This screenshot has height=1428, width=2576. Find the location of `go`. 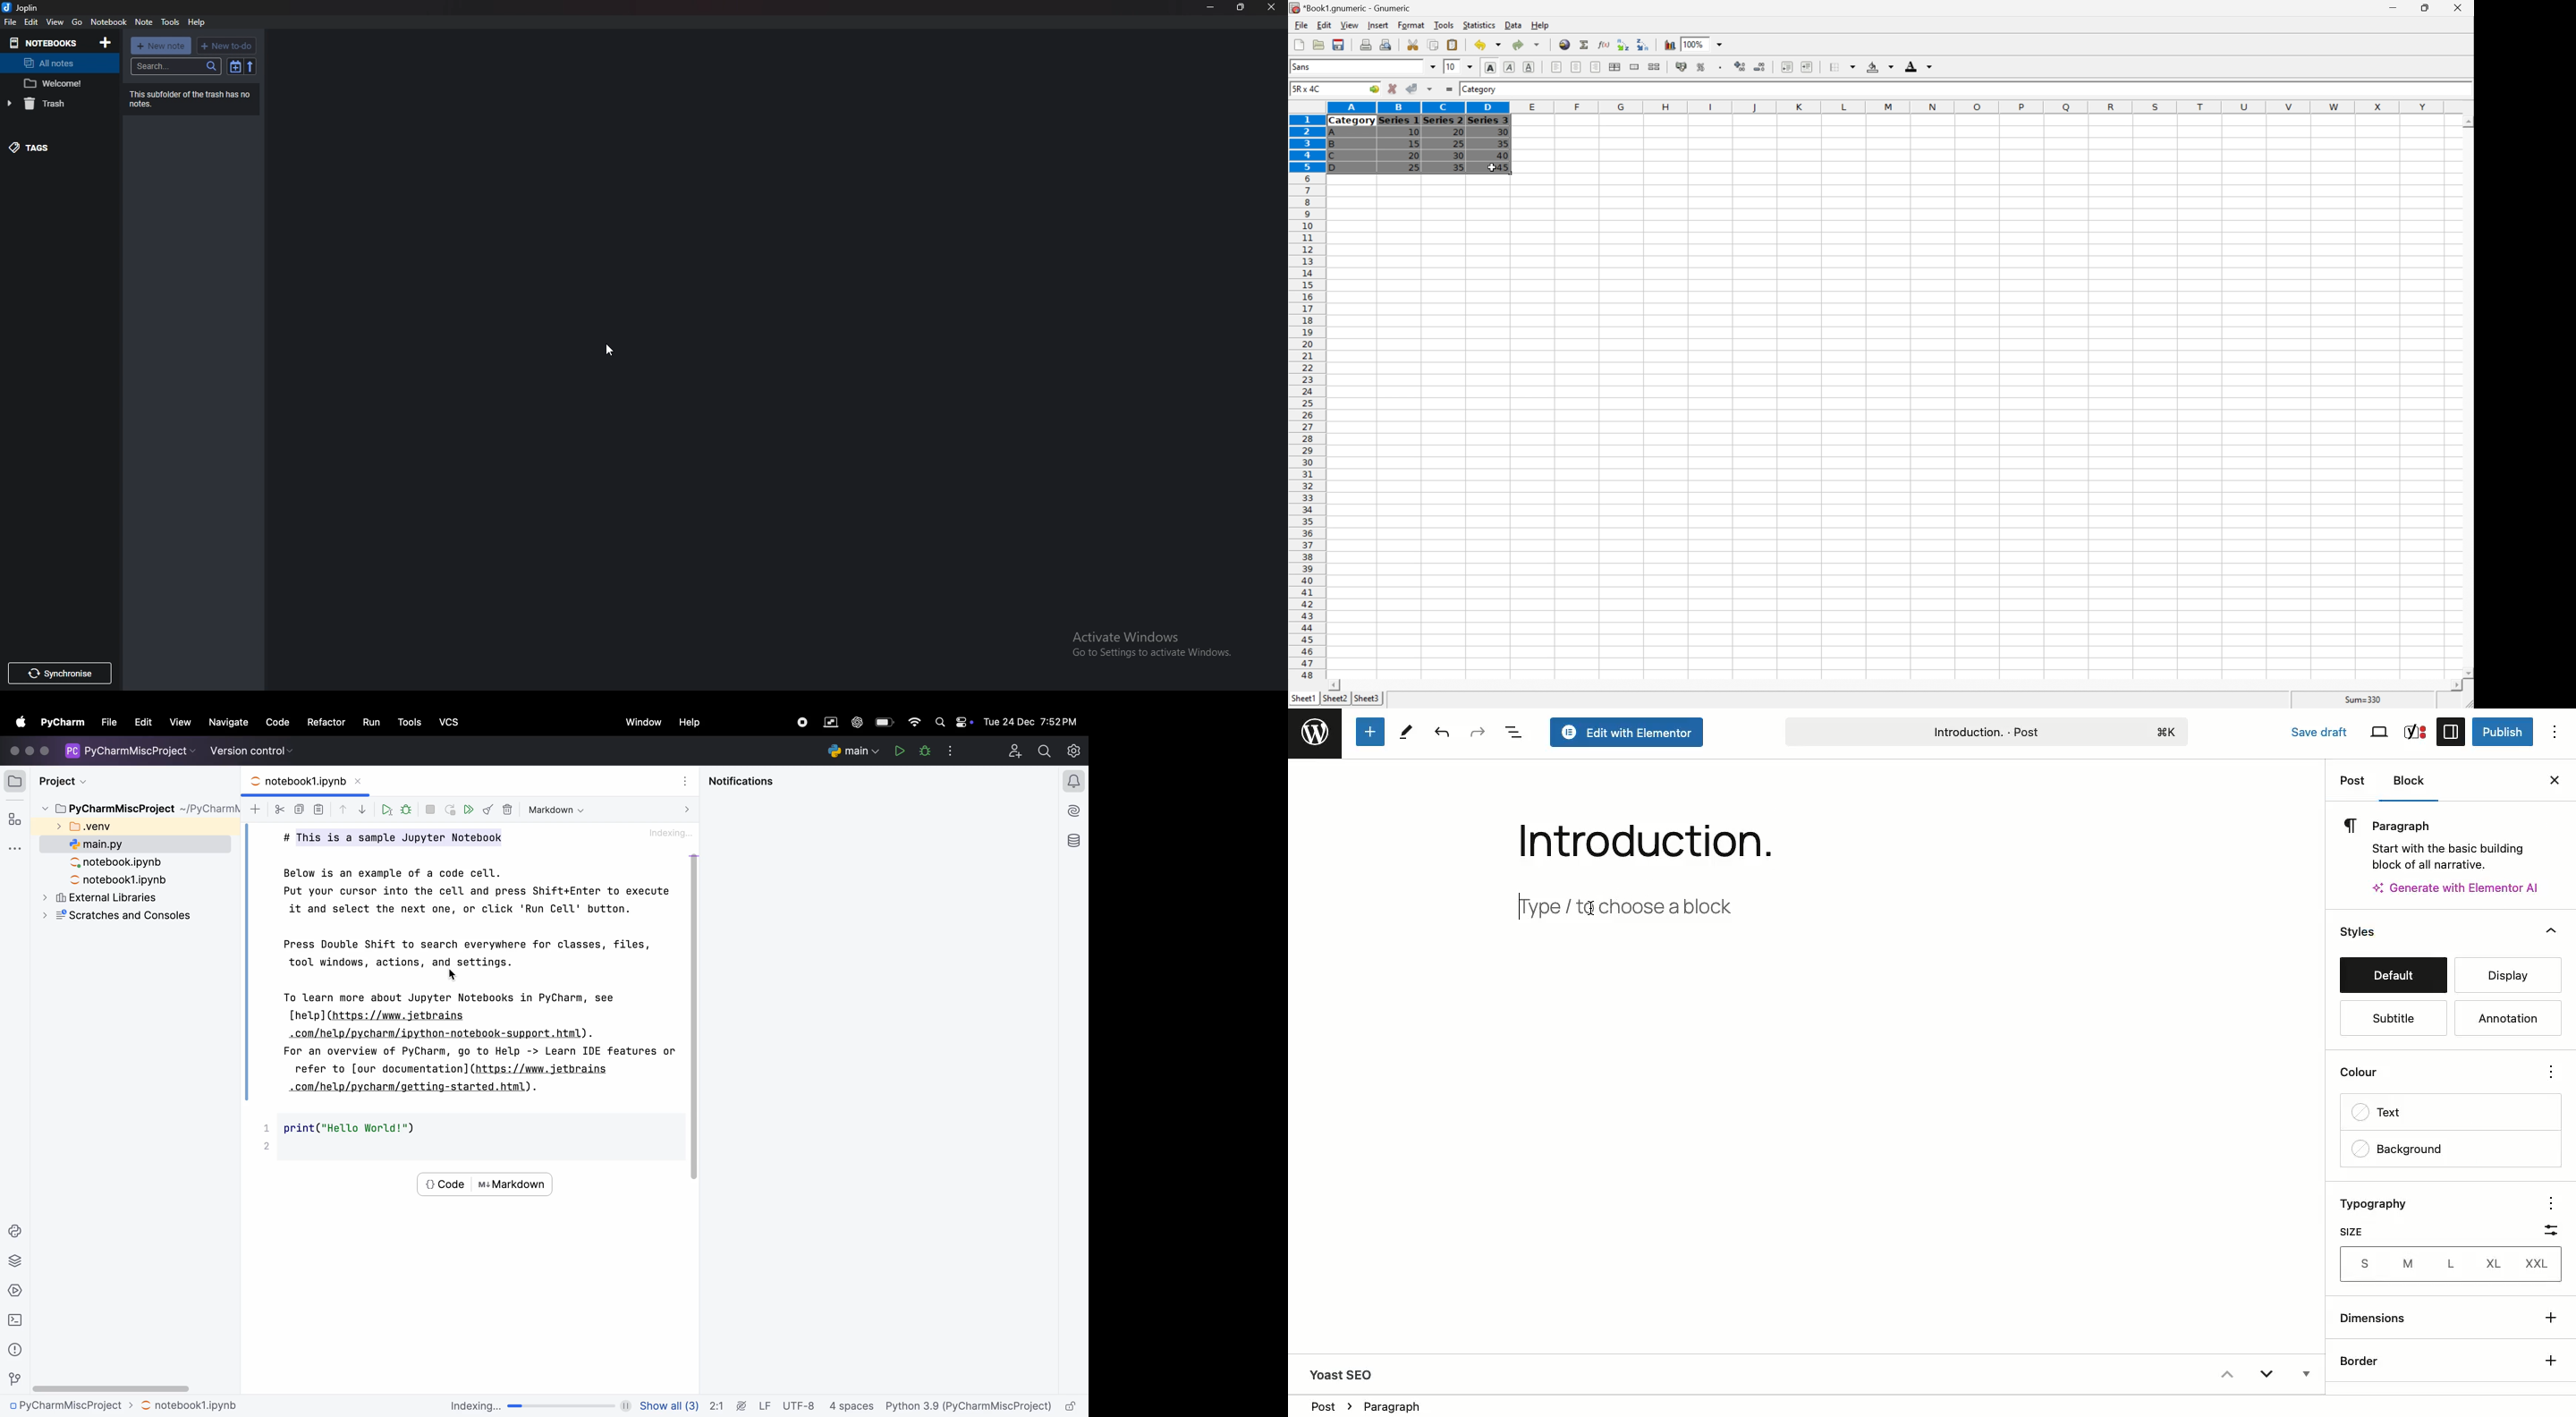

go is located at coordinates (77, 23).